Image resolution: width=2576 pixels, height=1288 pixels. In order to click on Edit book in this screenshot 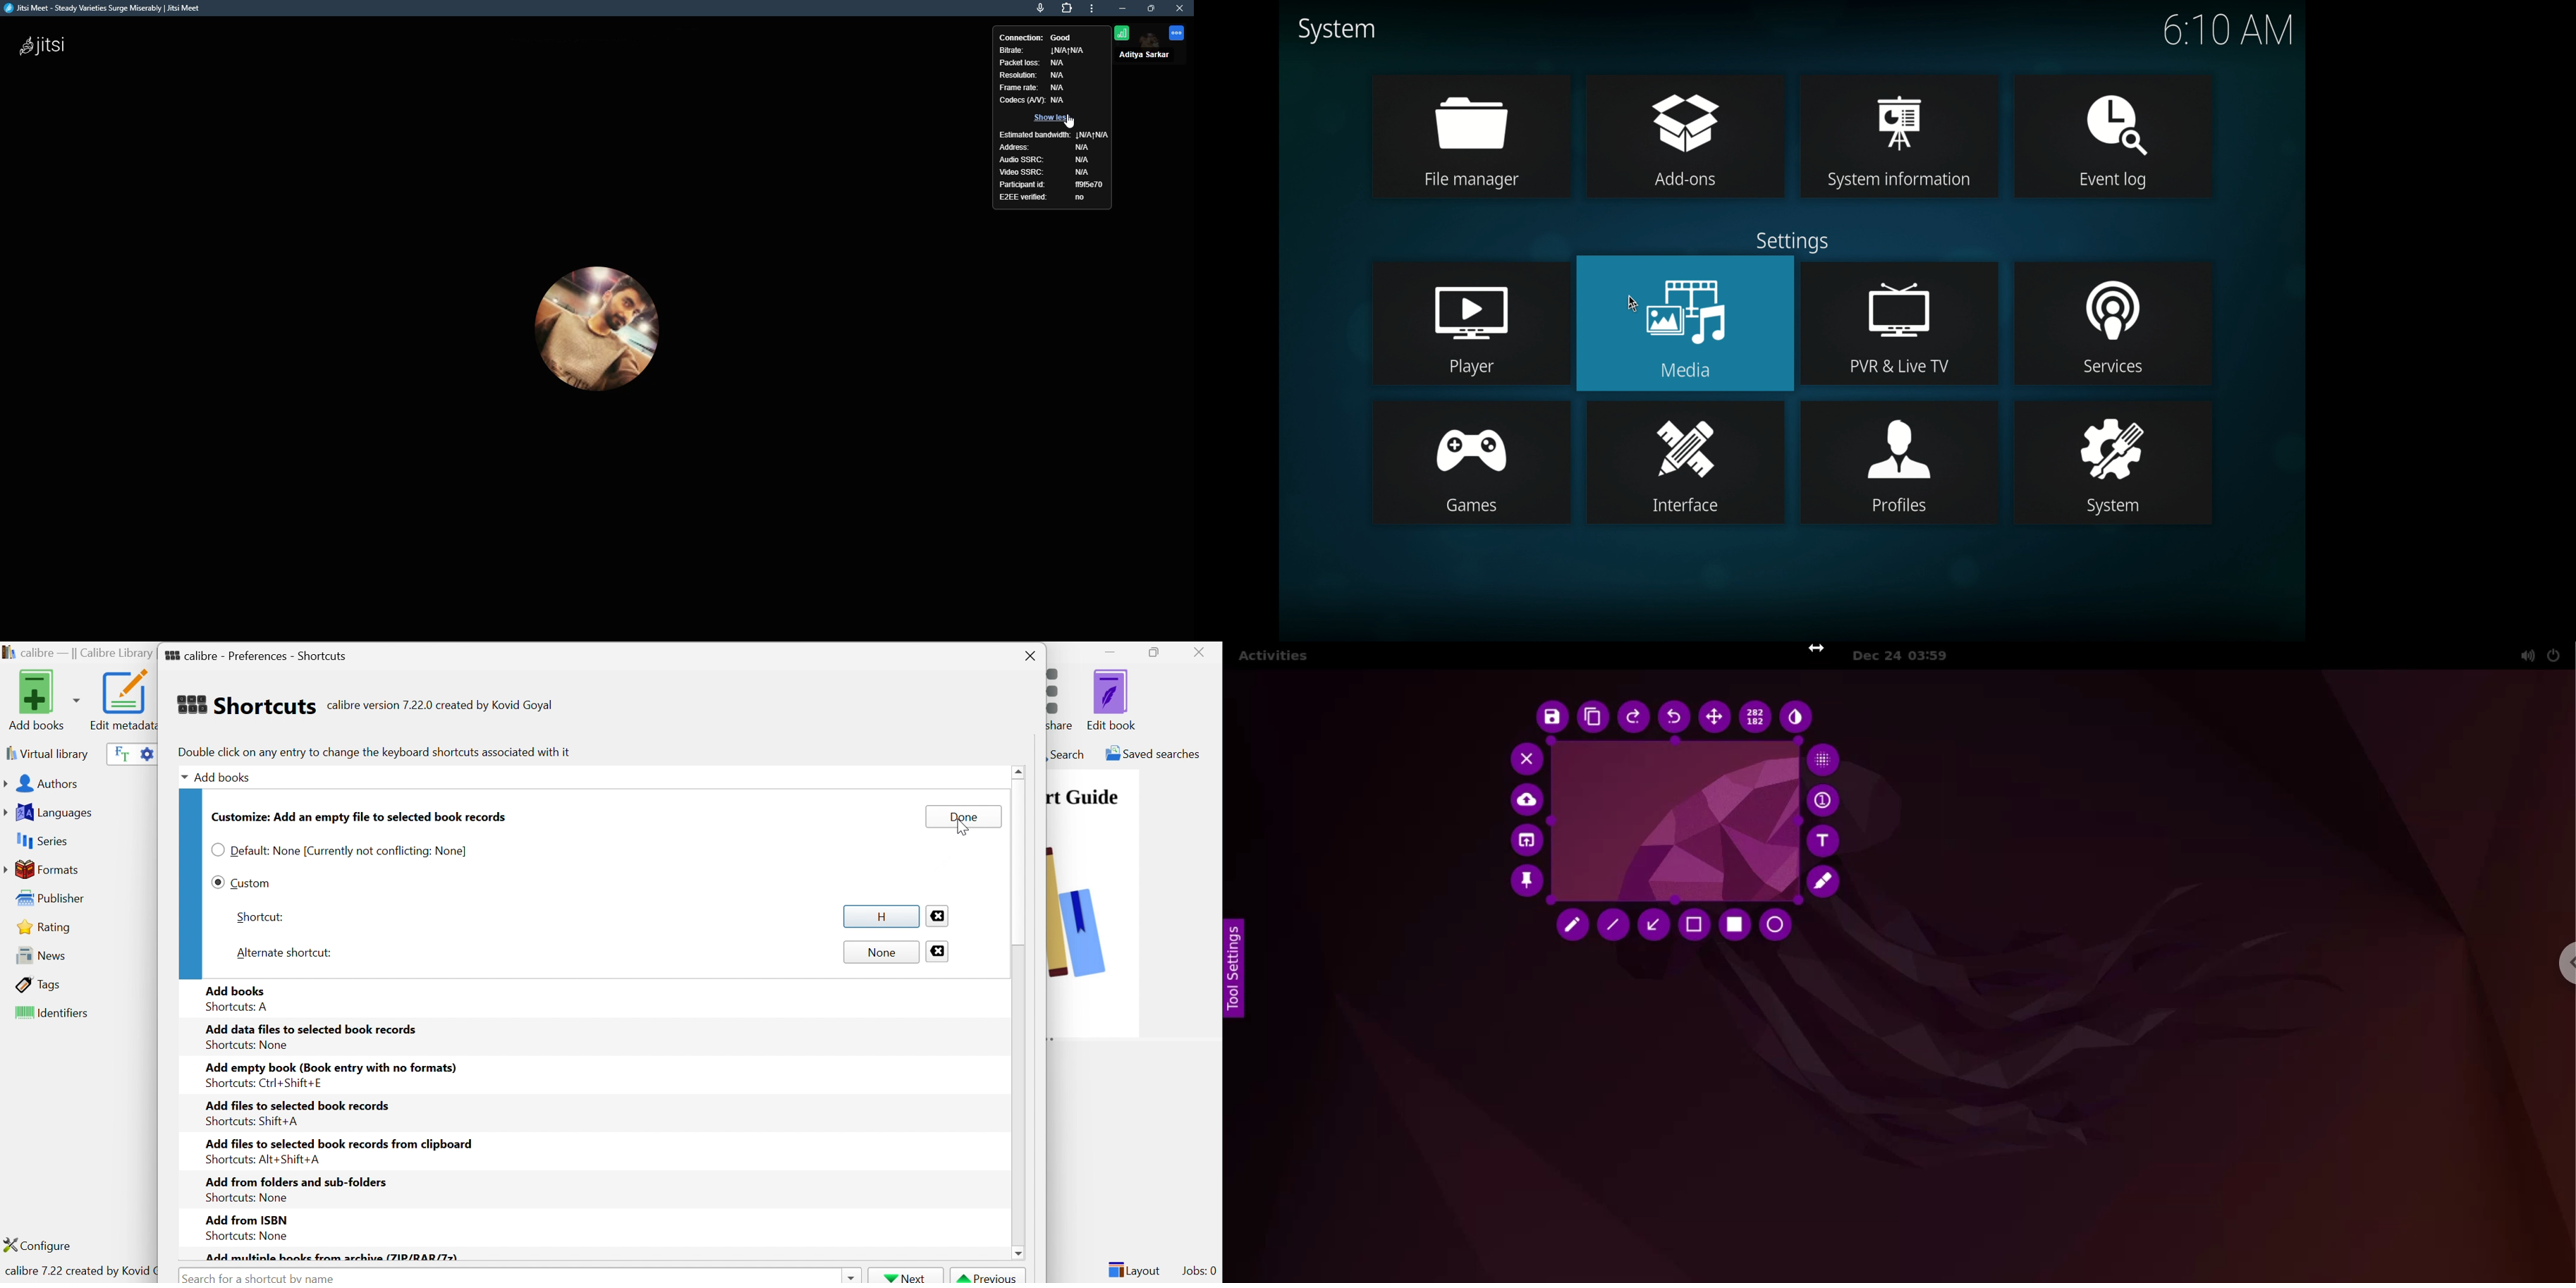, I will do `click(1112, 699)`.